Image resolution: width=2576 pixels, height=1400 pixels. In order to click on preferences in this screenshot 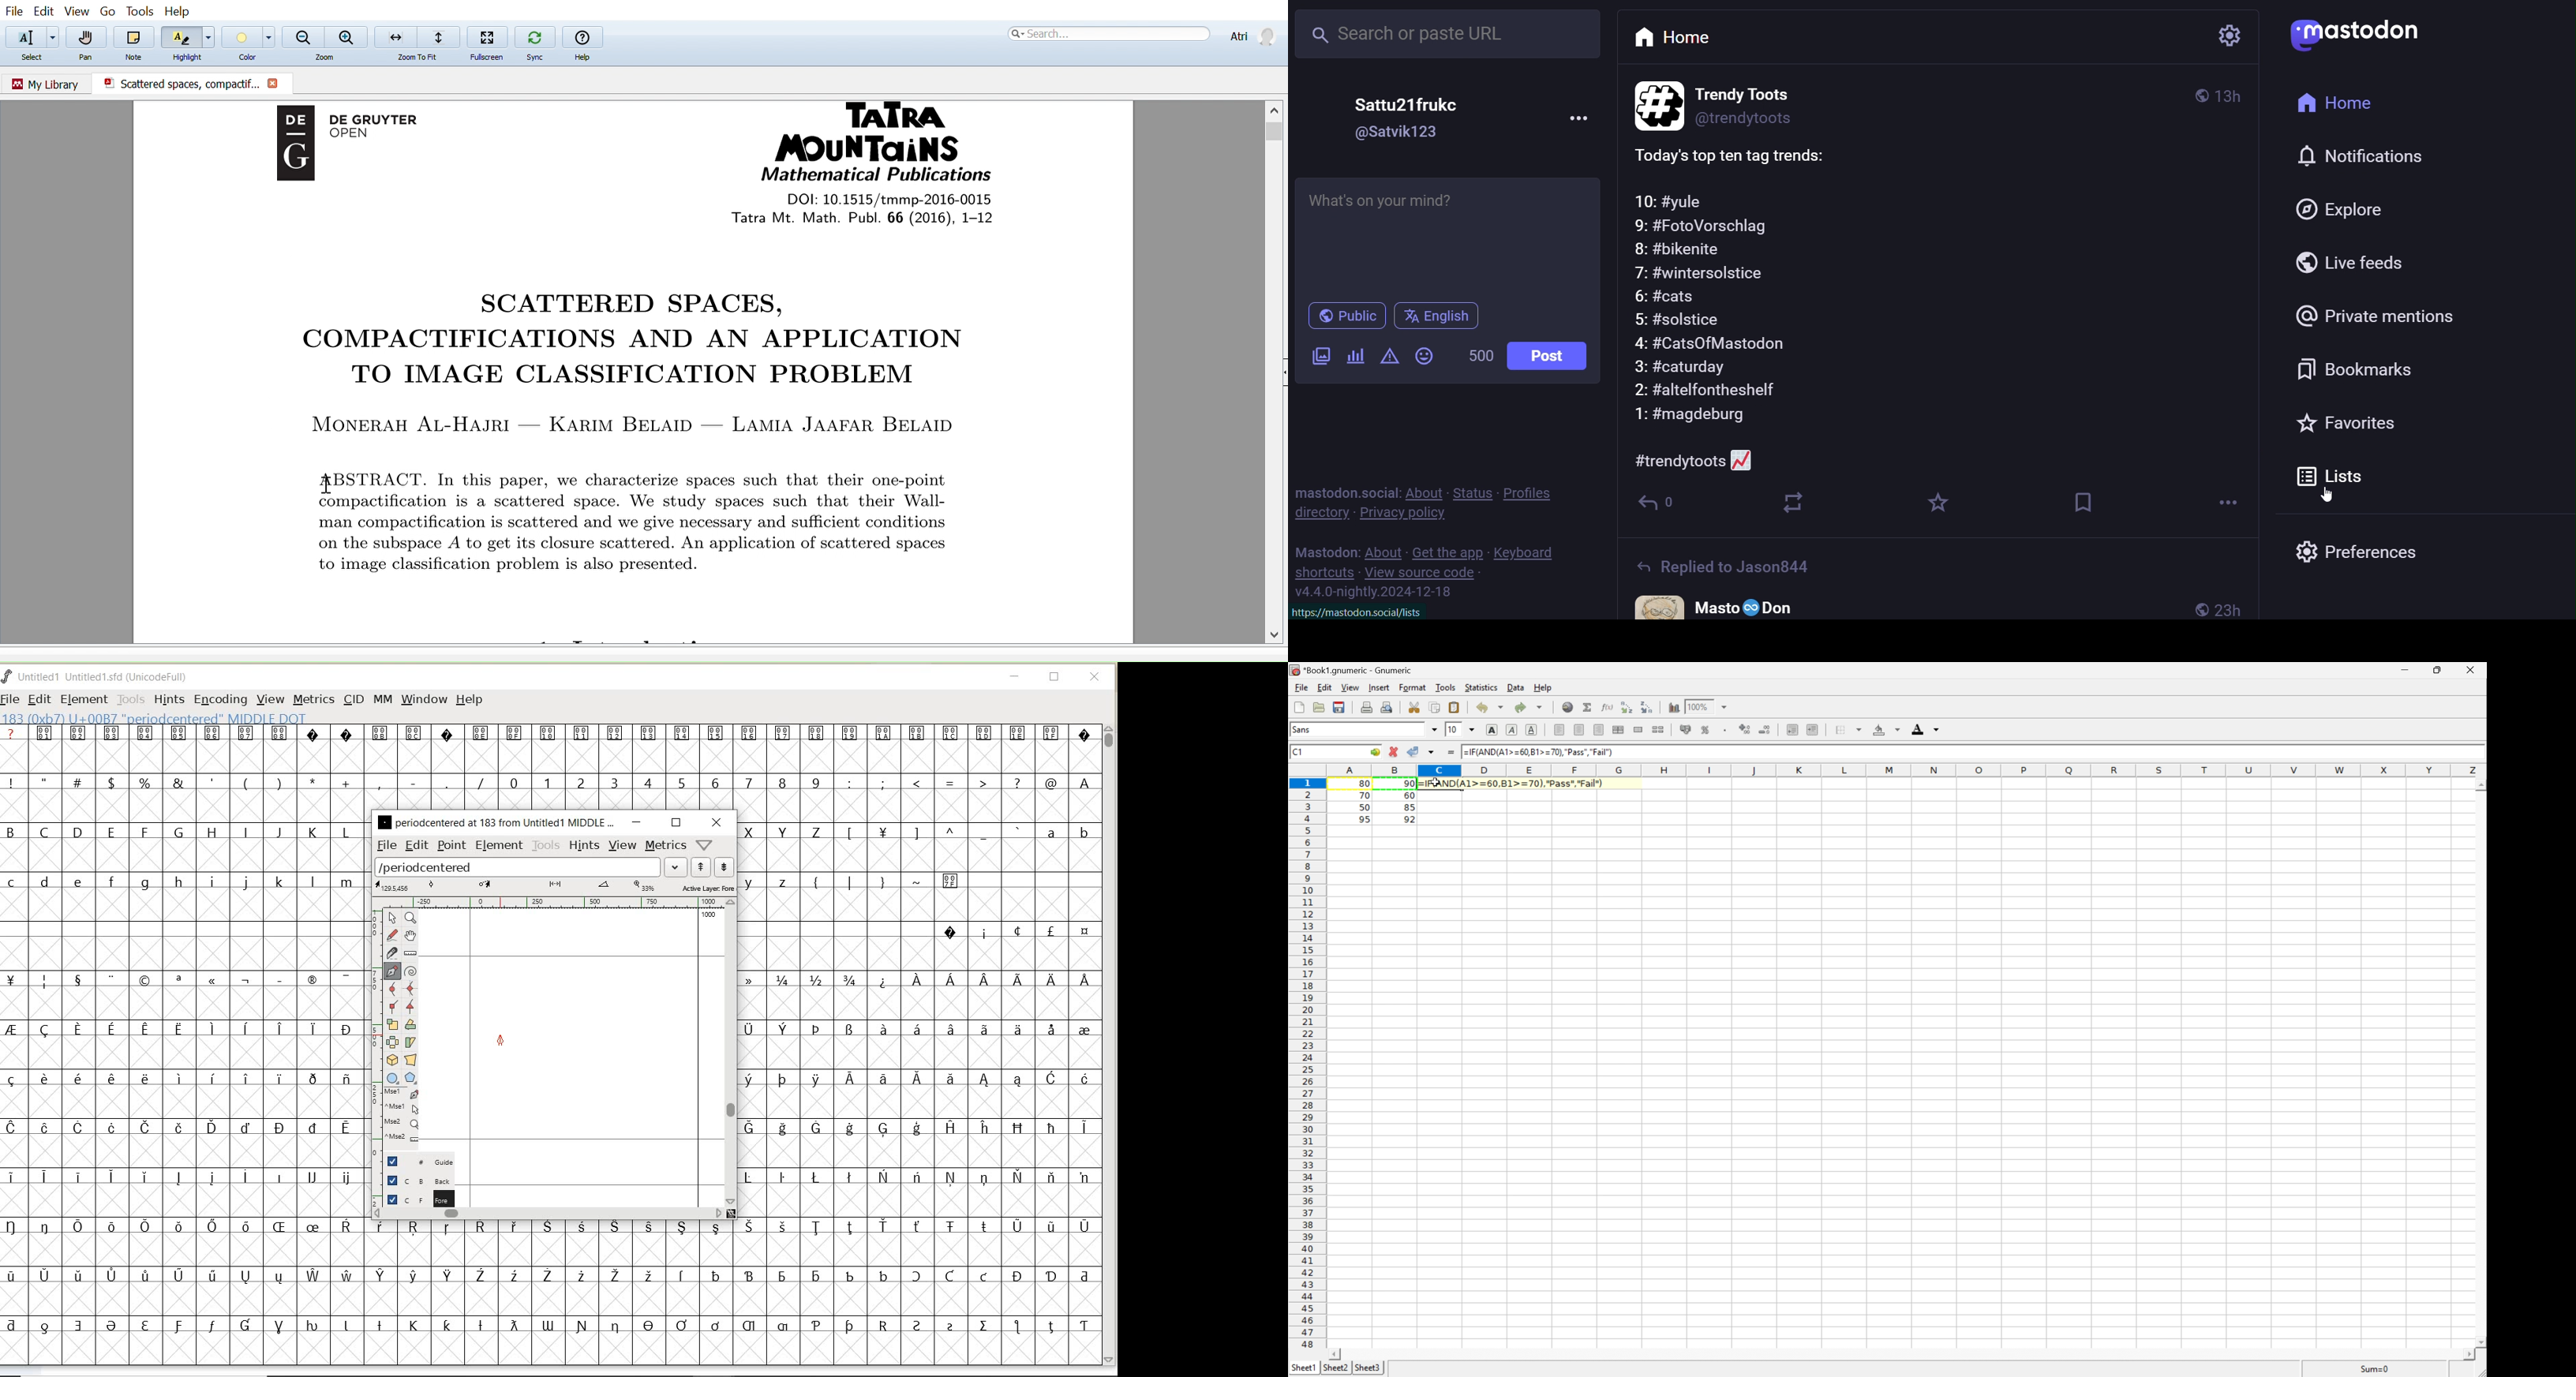, I will do `click(2356, 548)`.